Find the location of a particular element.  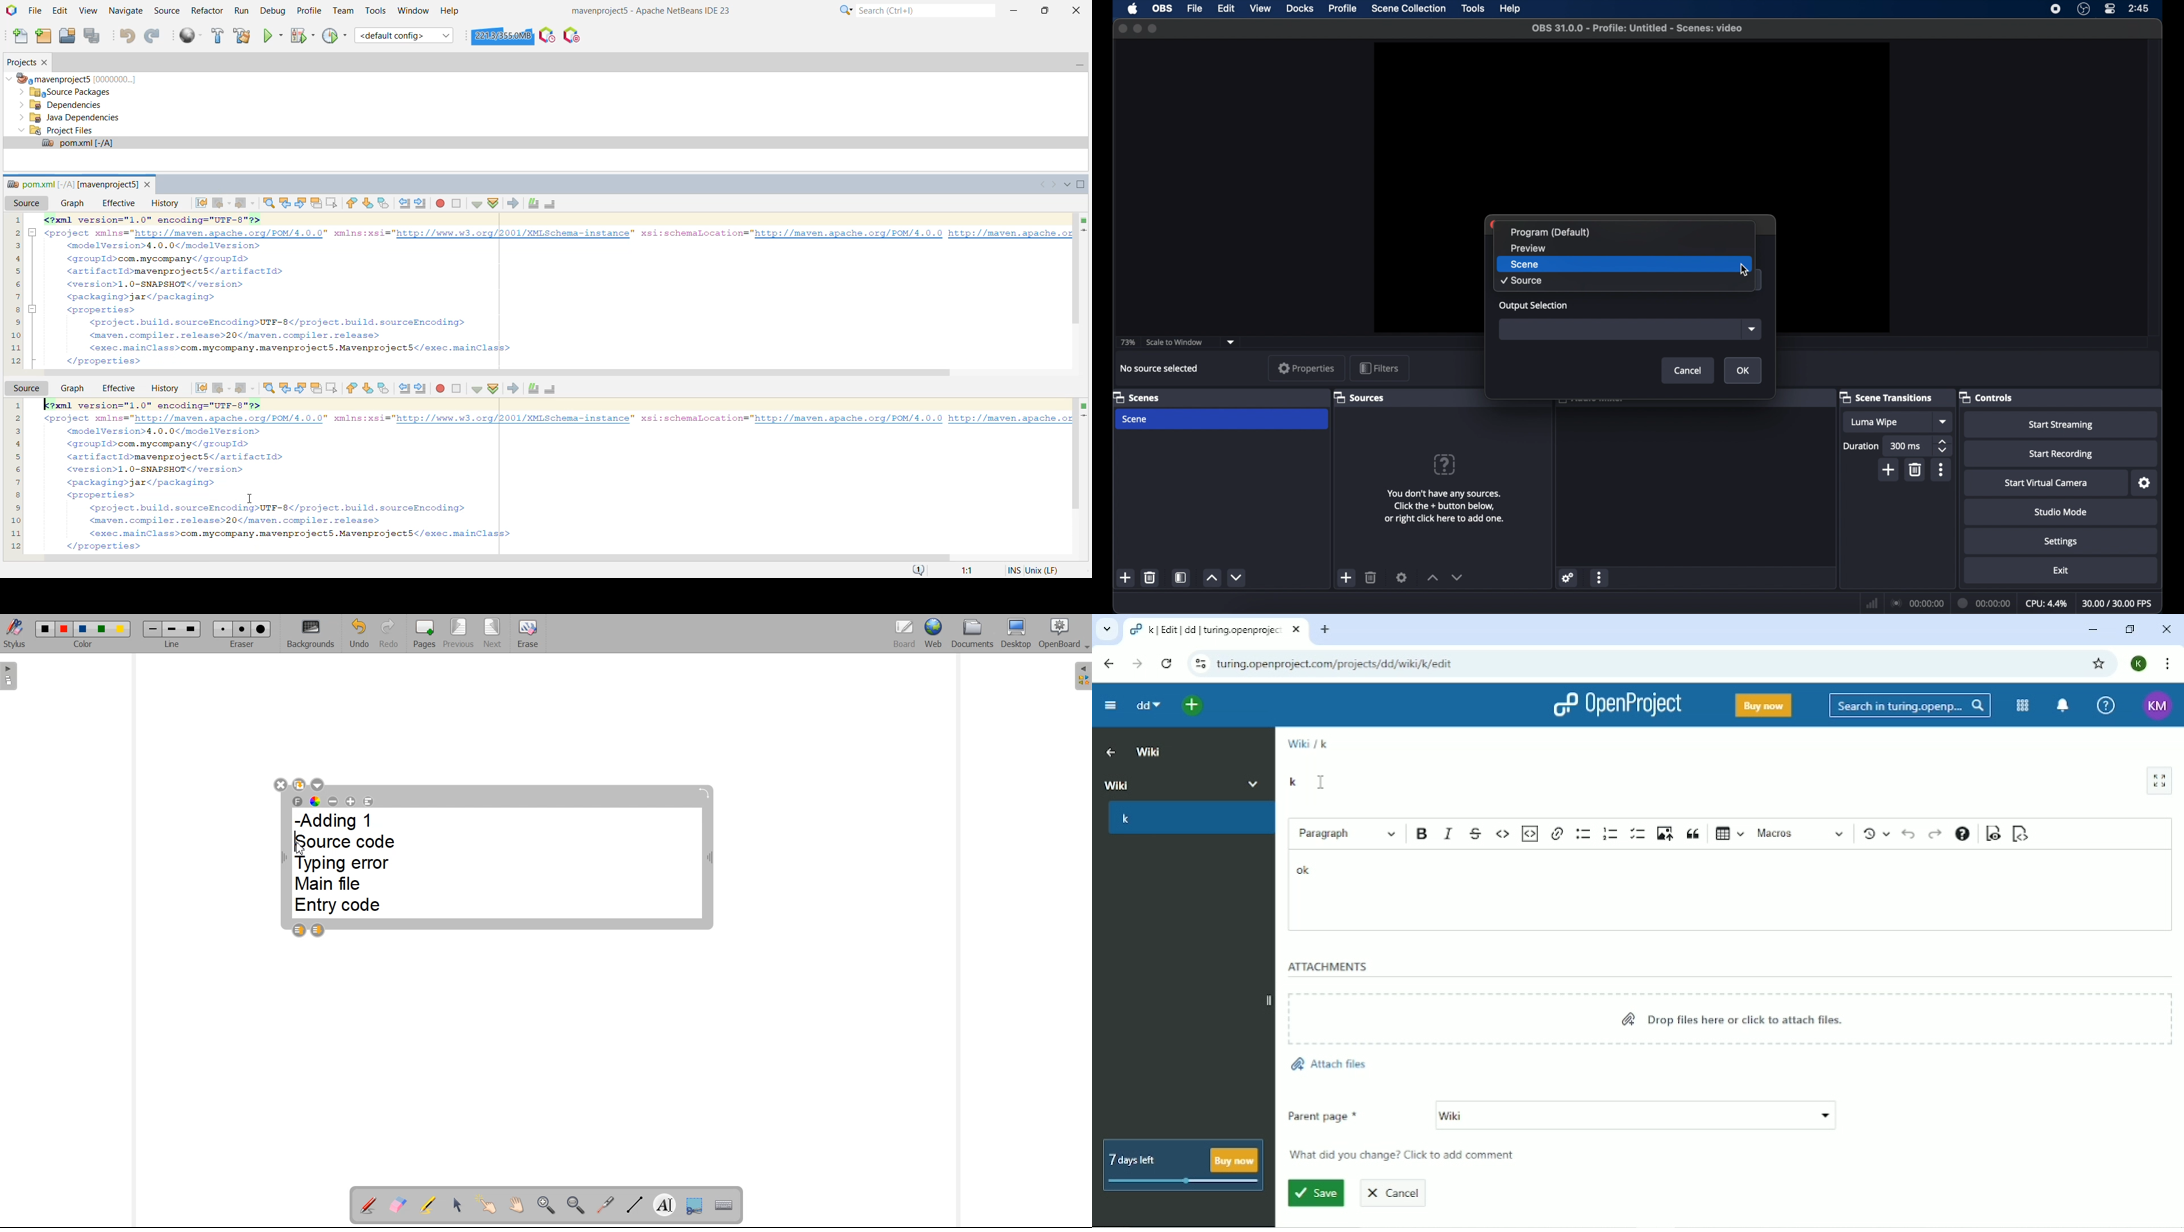

cancel is located at coordinates (1688, 371).